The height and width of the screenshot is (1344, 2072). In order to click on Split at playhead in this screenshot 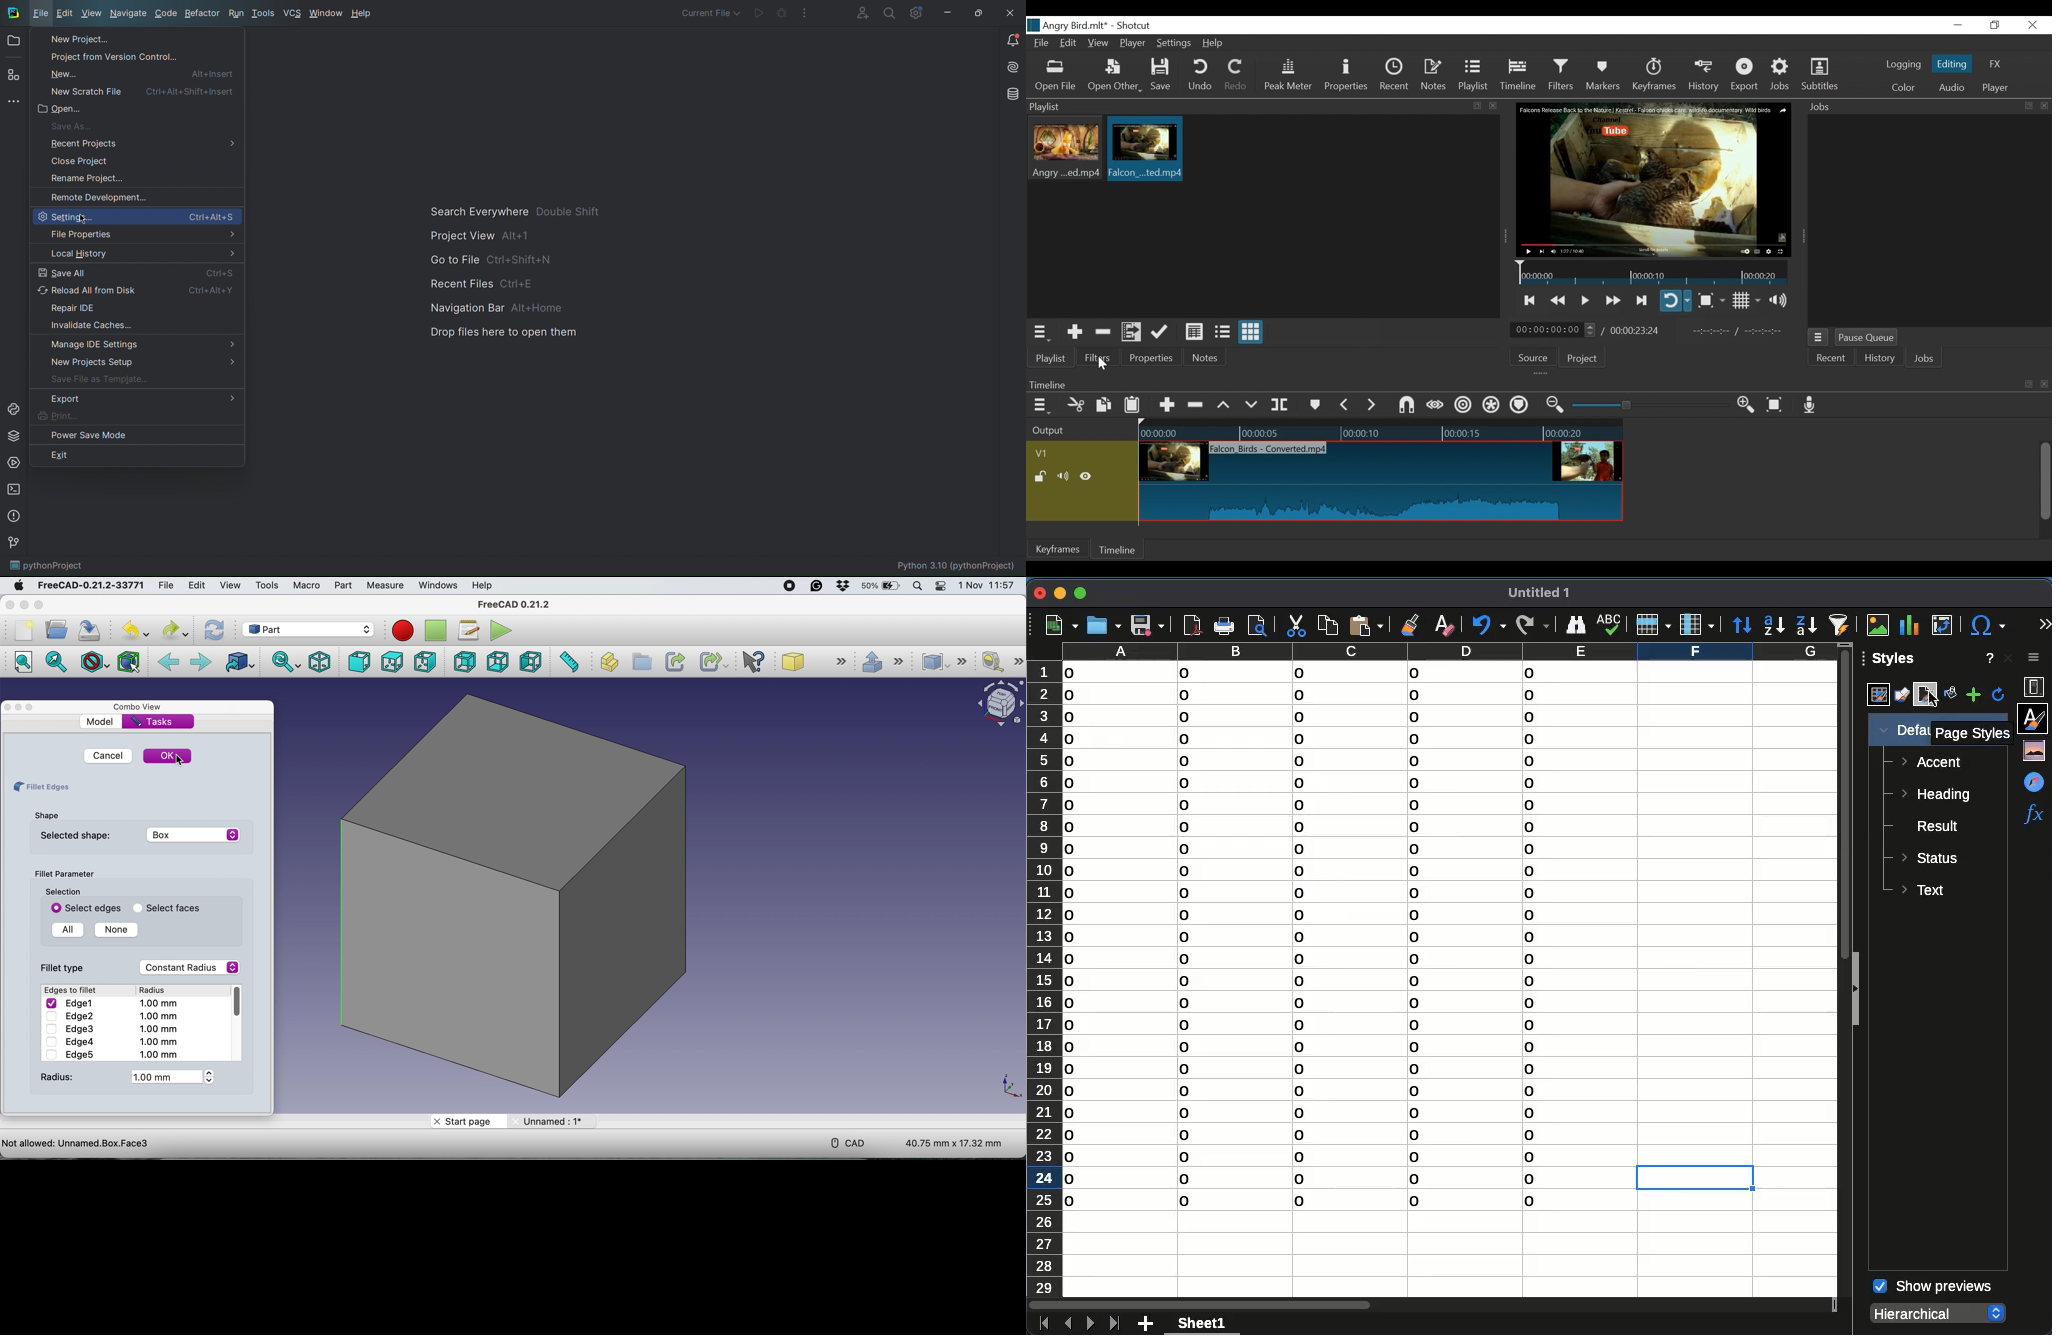, I will do `click(1280, 405)`.